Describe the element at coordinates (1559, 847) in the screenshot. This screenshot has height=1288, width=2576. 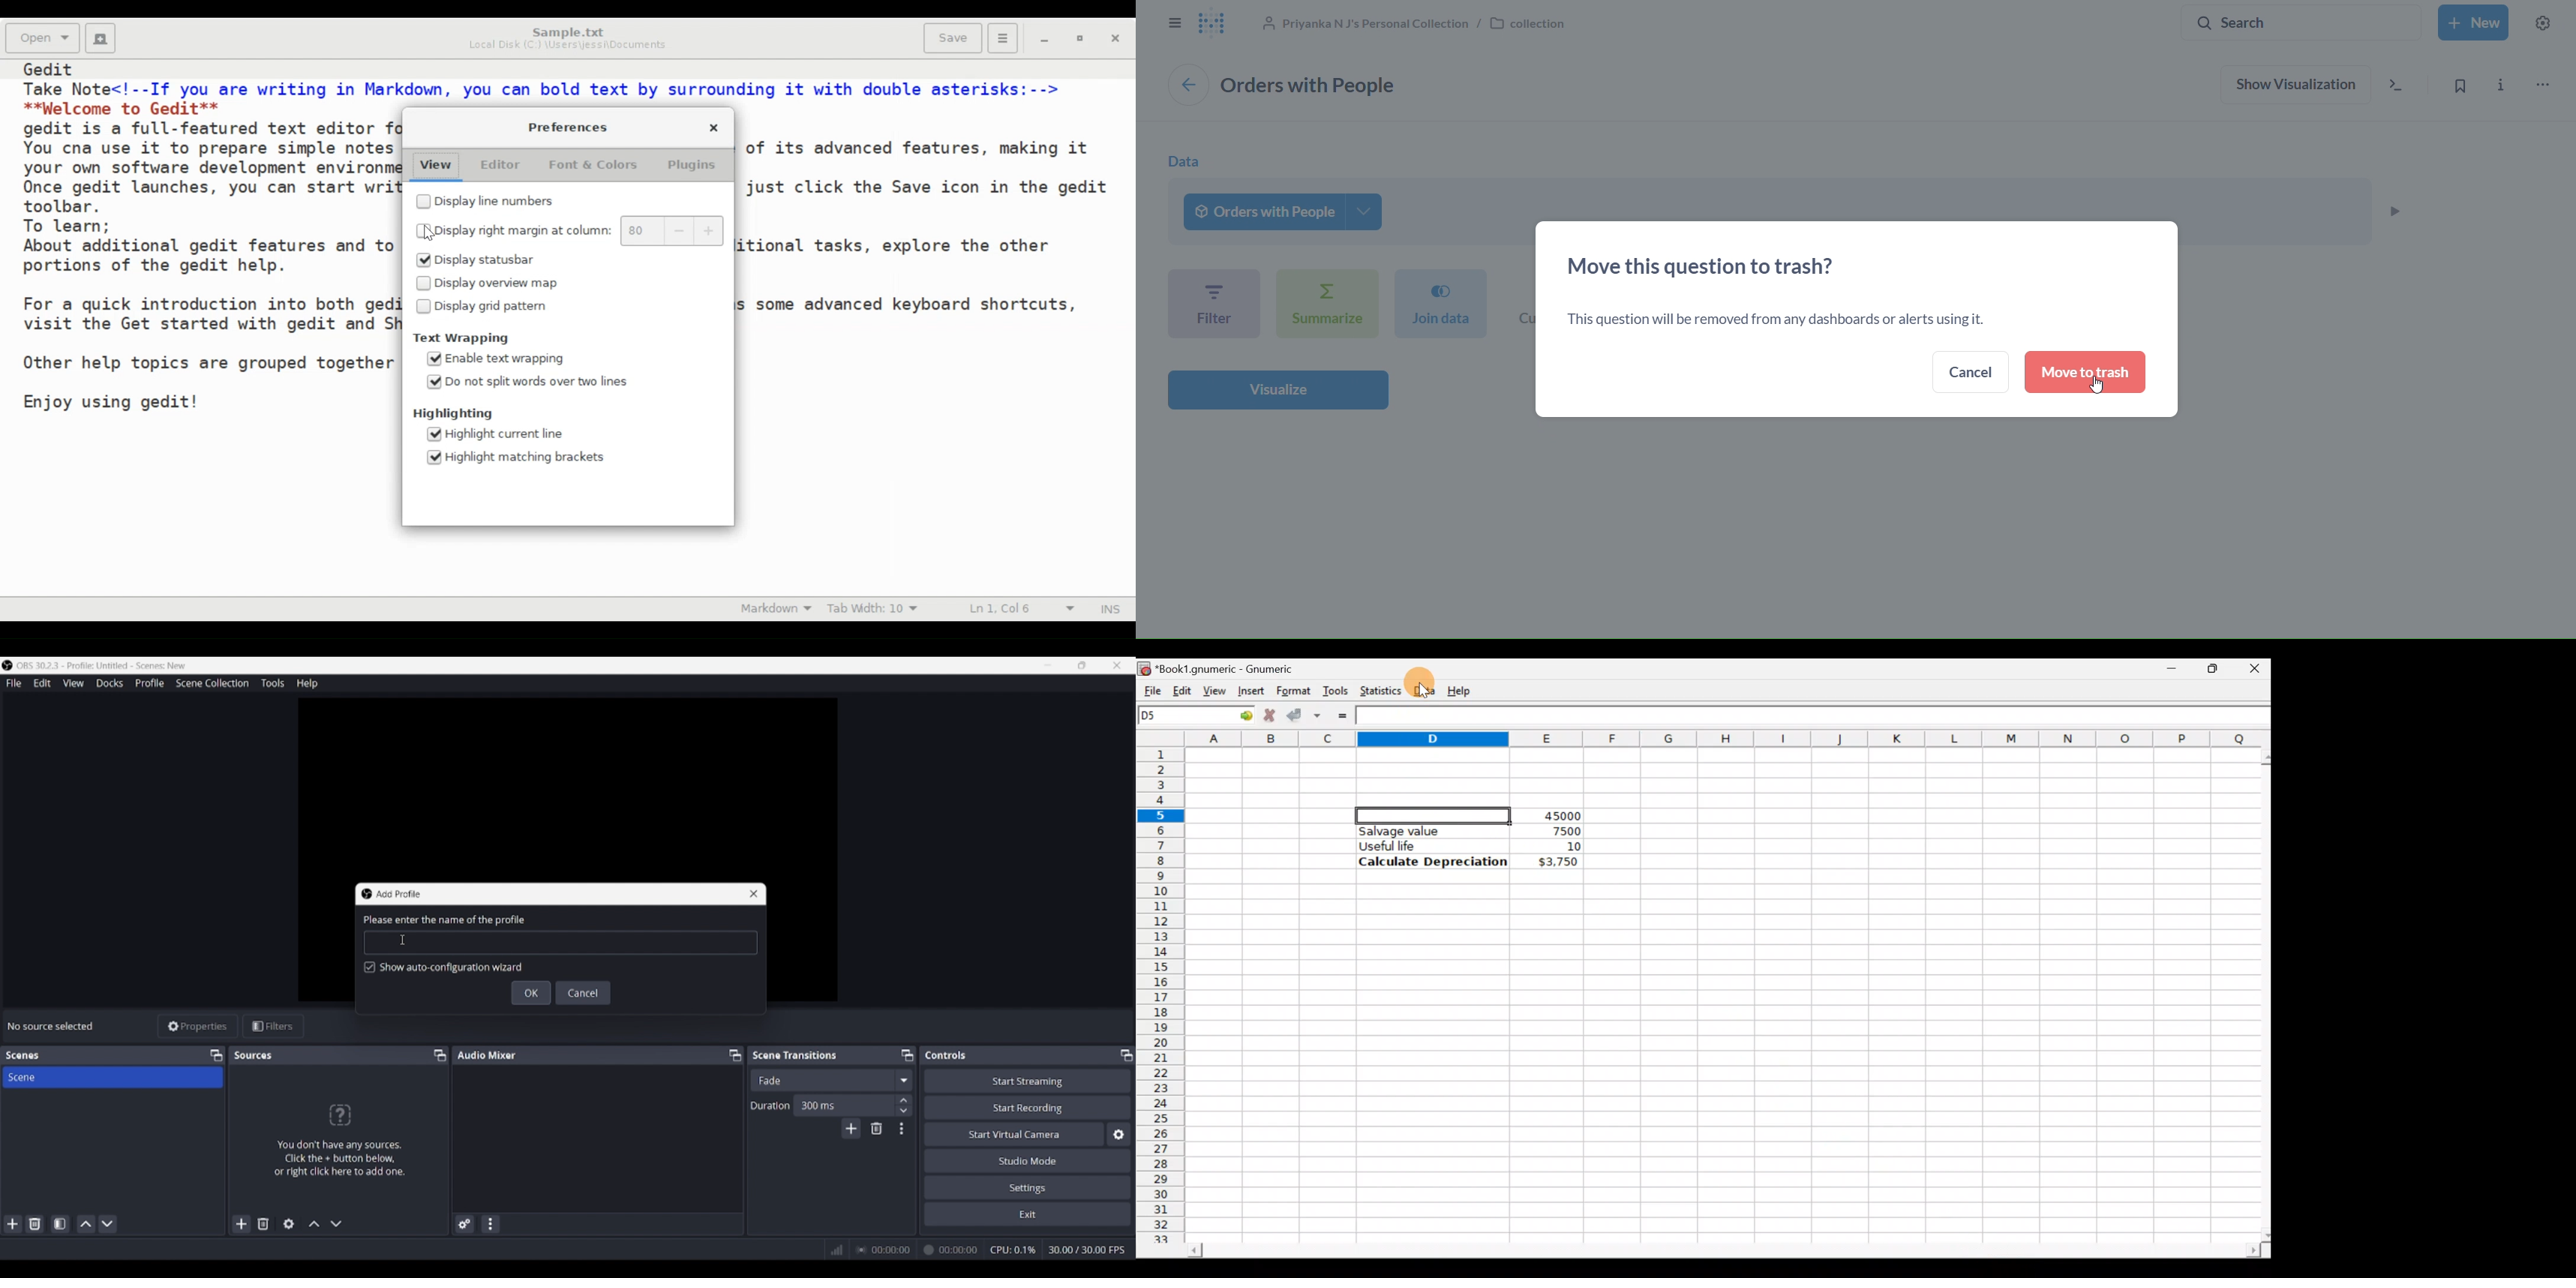
I see `10` at that location.